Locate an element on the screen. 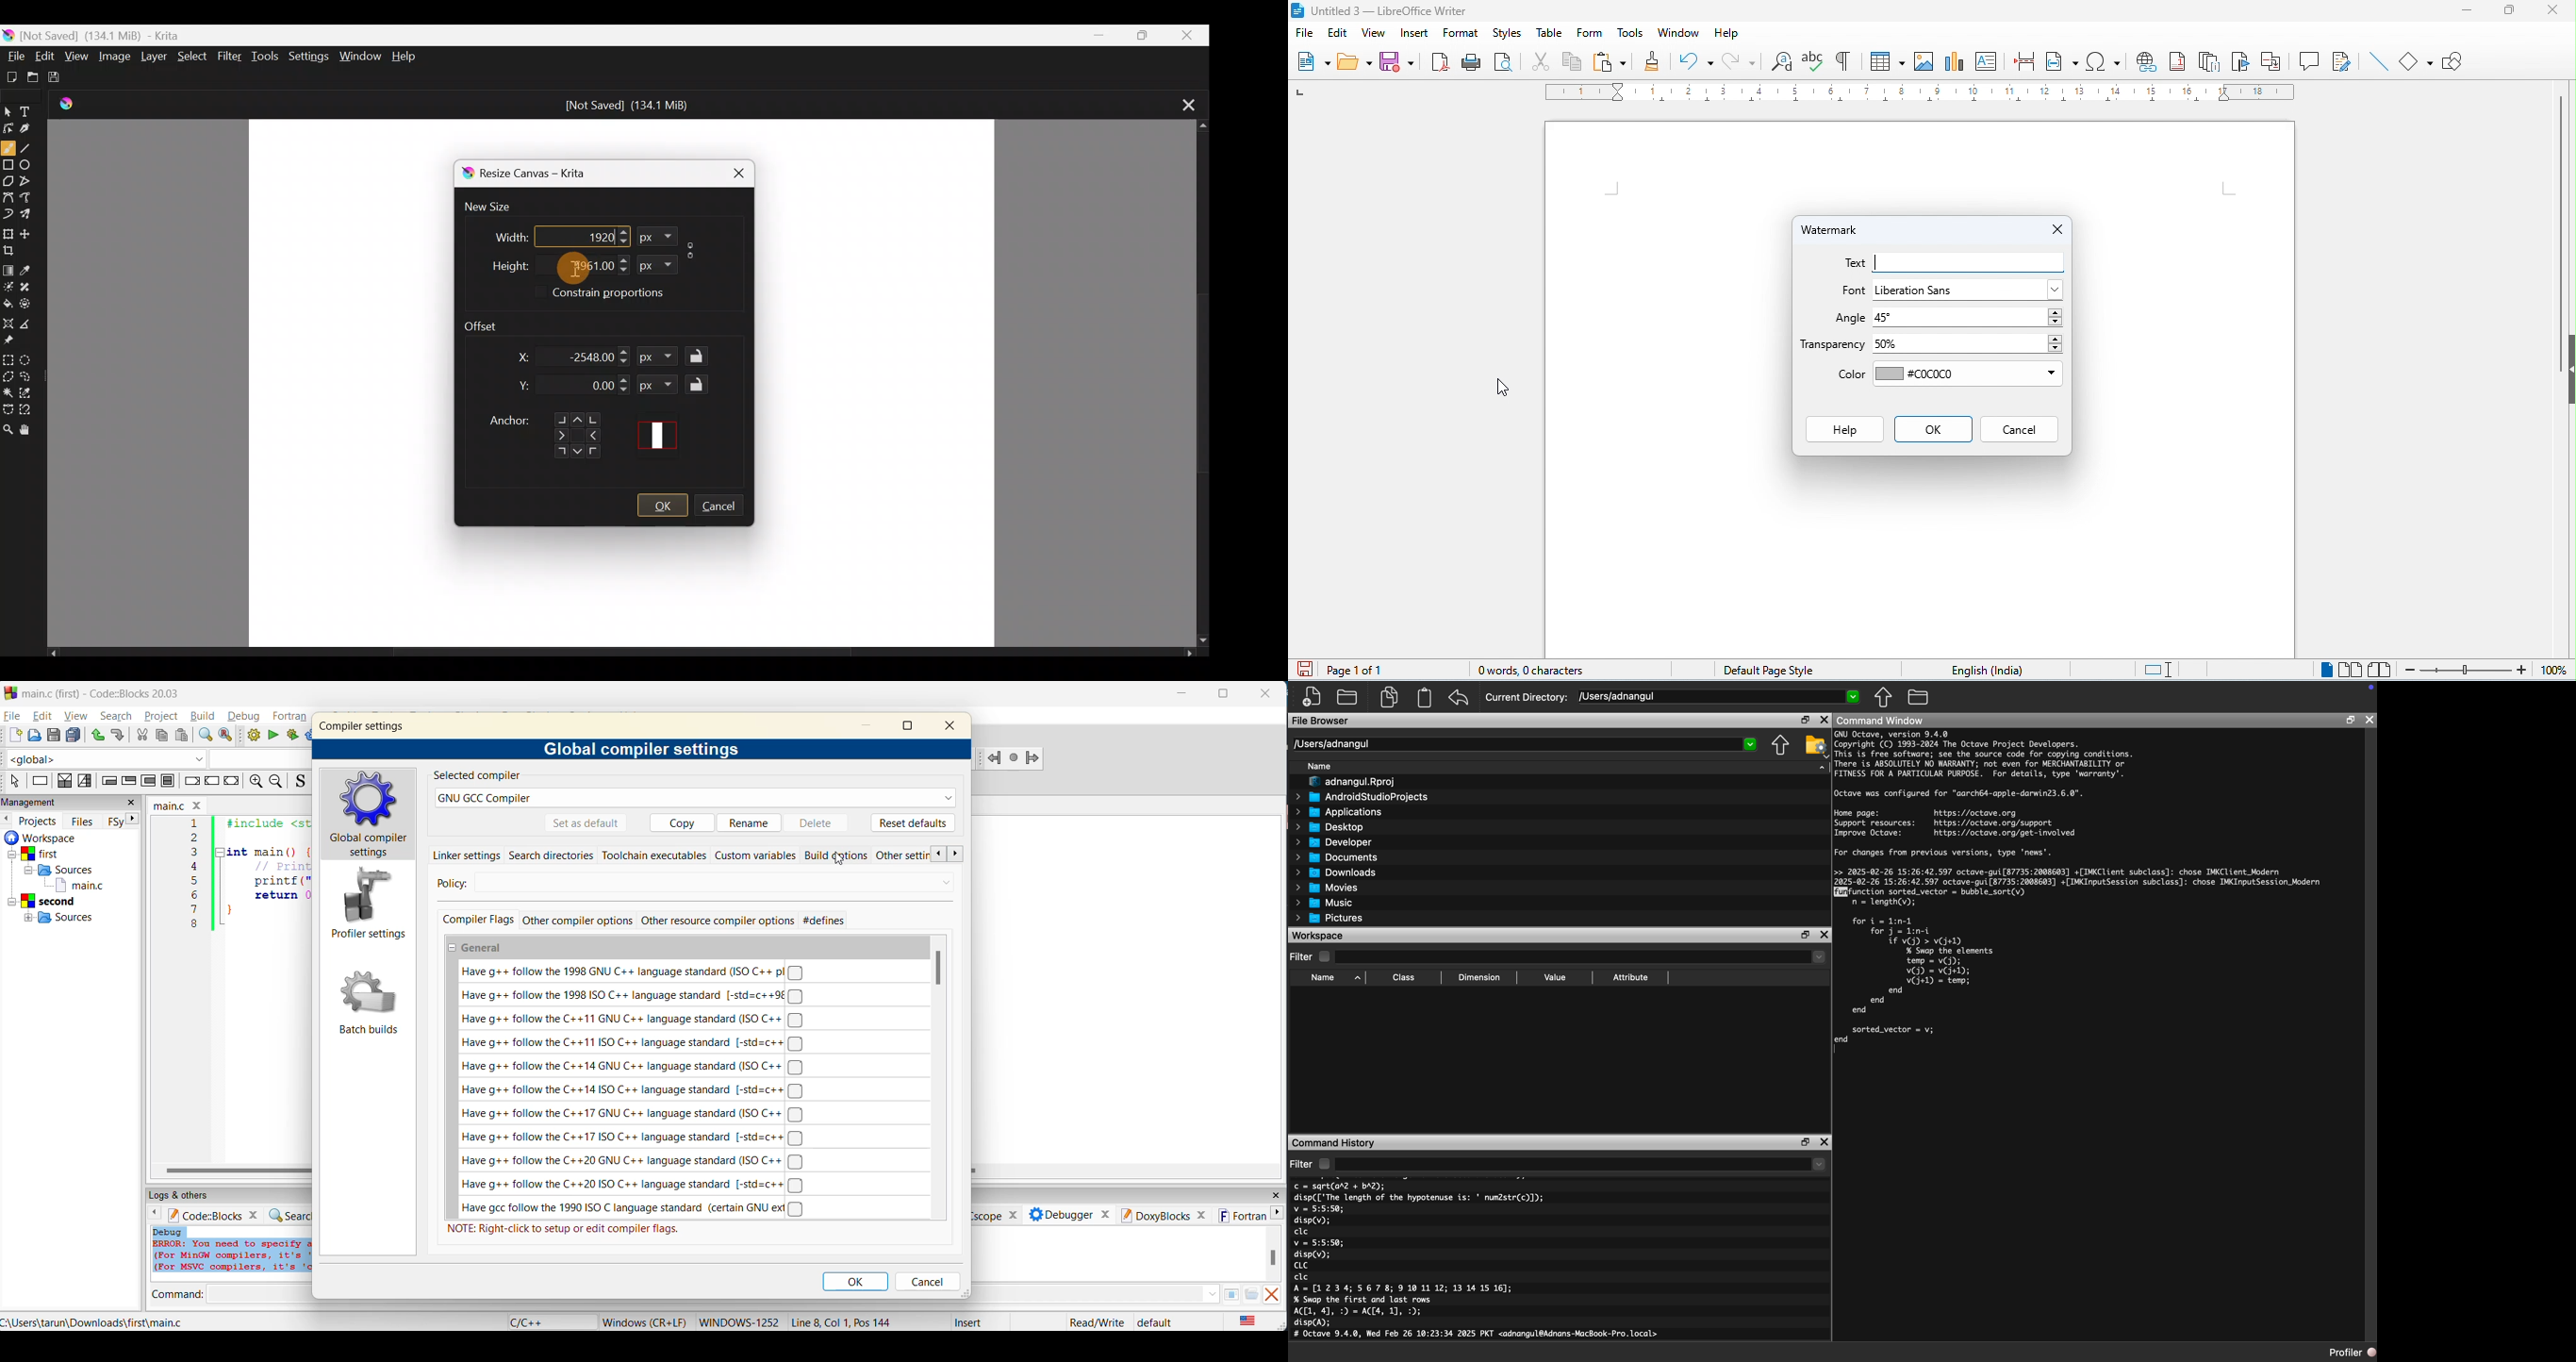 The width and height of the screenshot is (2576, 1372). ok is located at coordinates (856, 1281).